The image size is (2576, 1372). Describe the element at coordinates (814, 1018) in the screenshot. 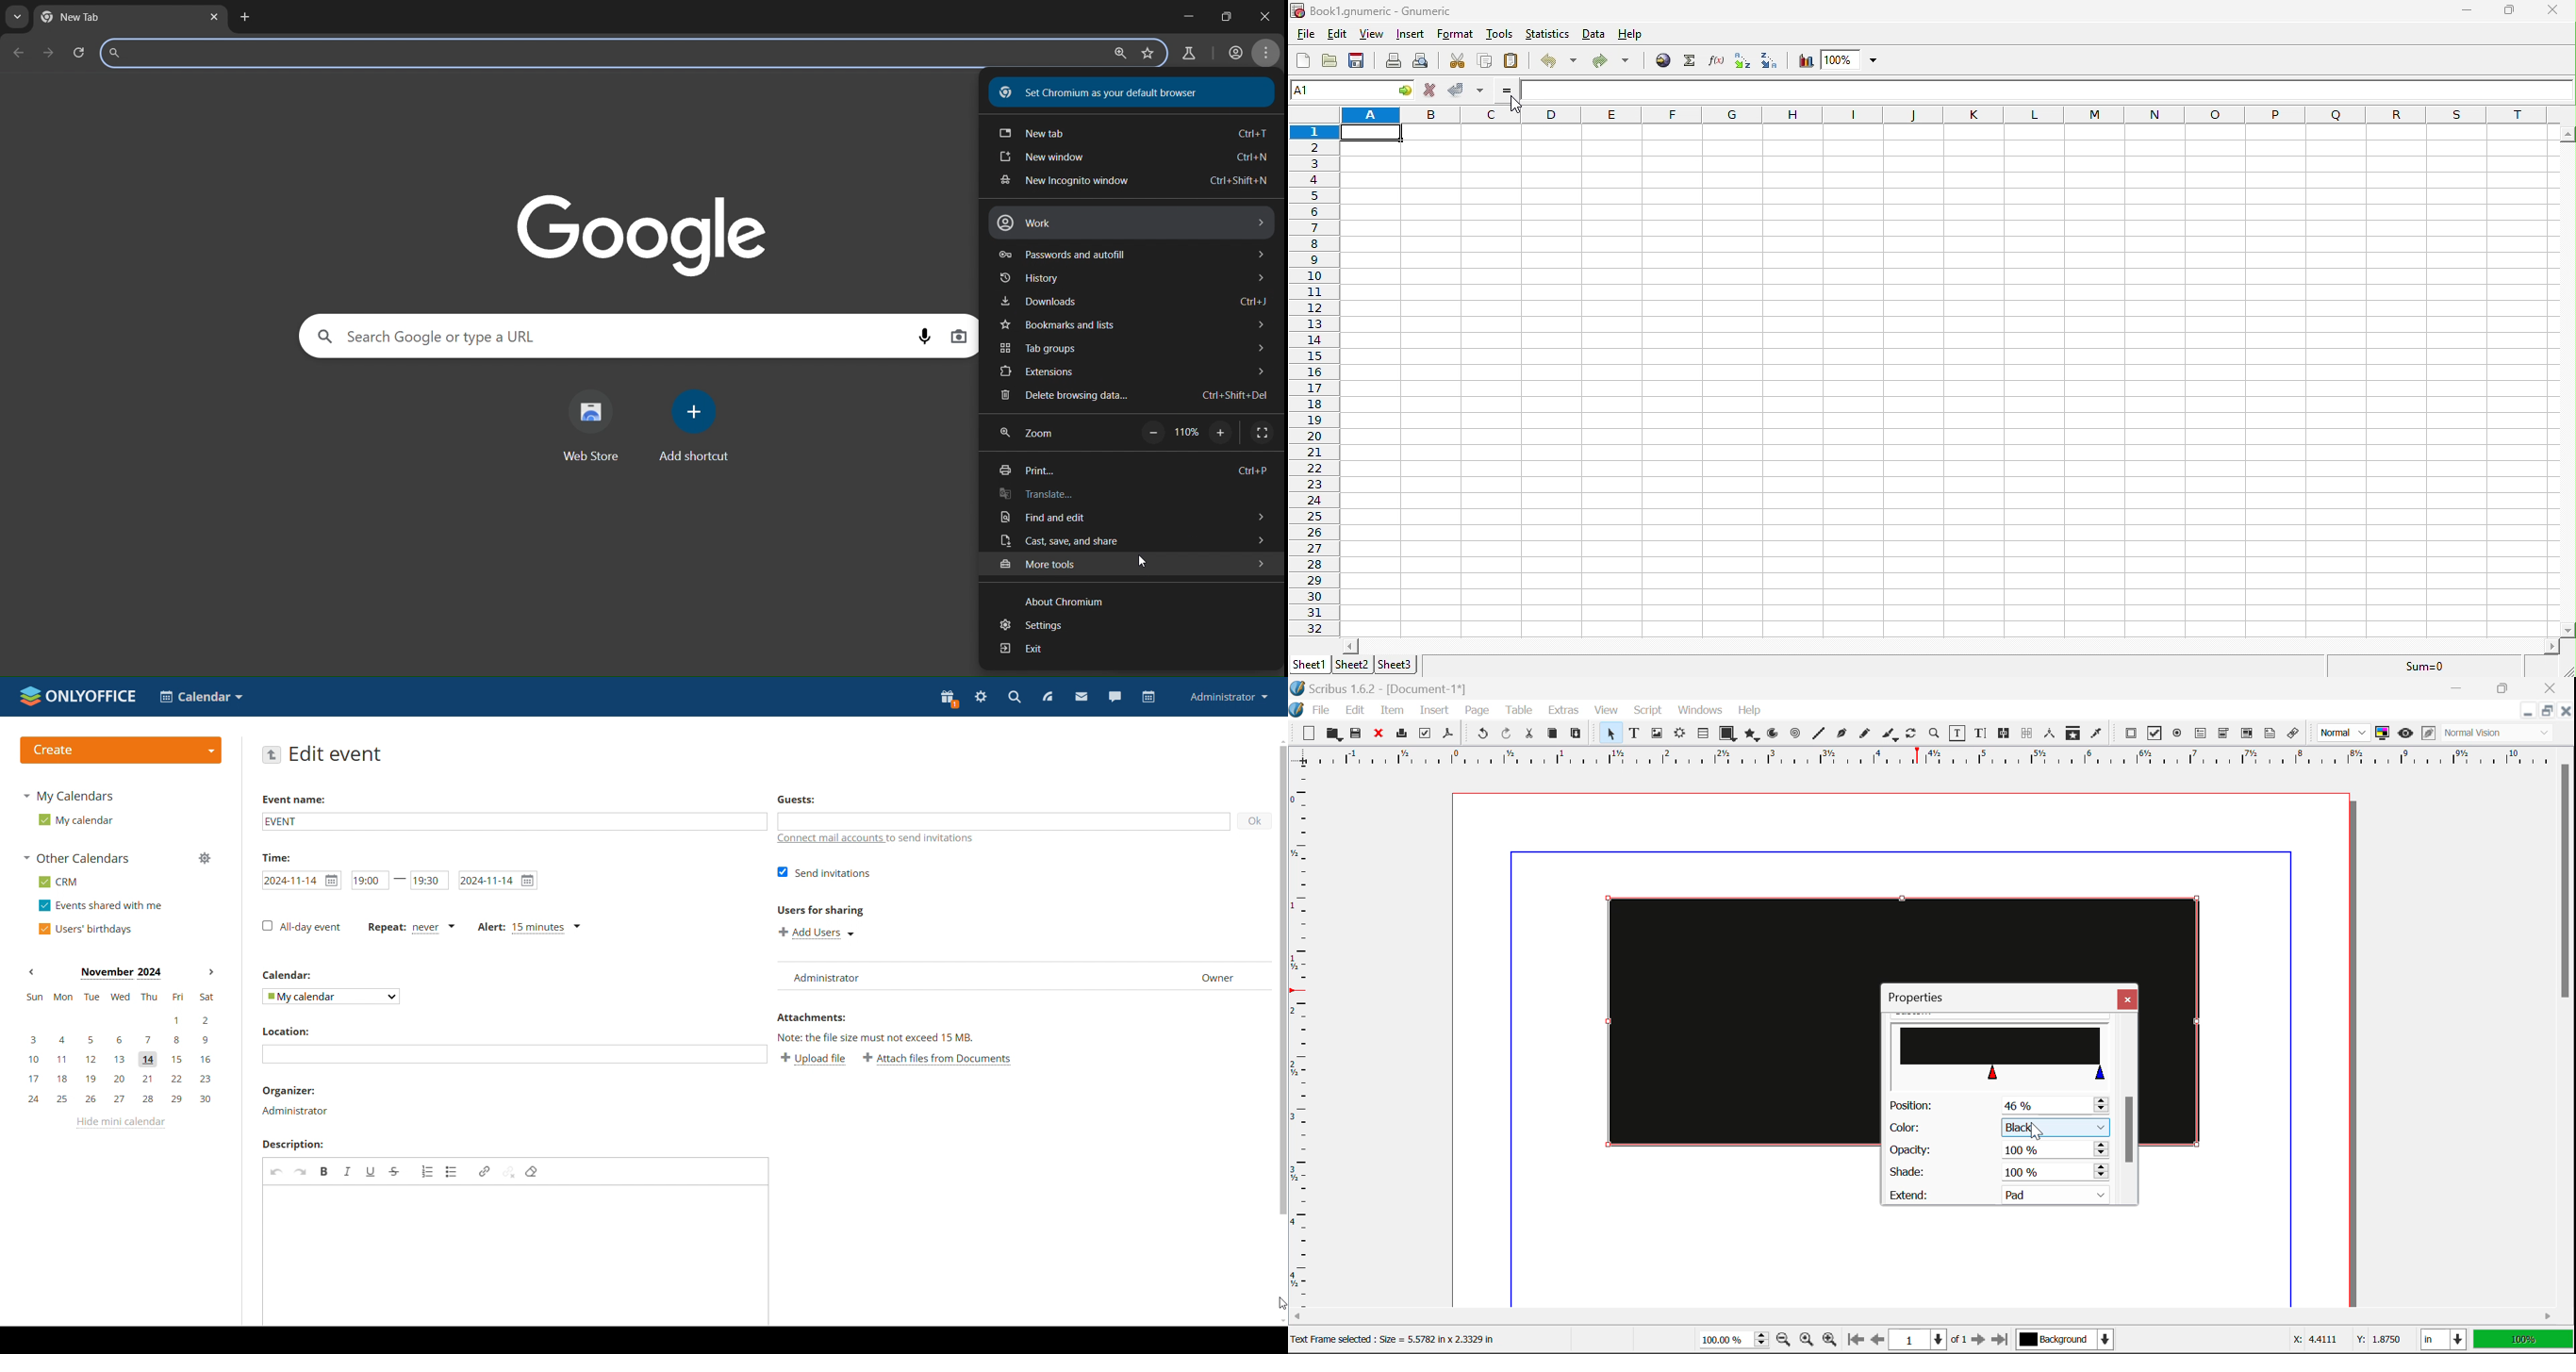

I see `attachment:` at that location.